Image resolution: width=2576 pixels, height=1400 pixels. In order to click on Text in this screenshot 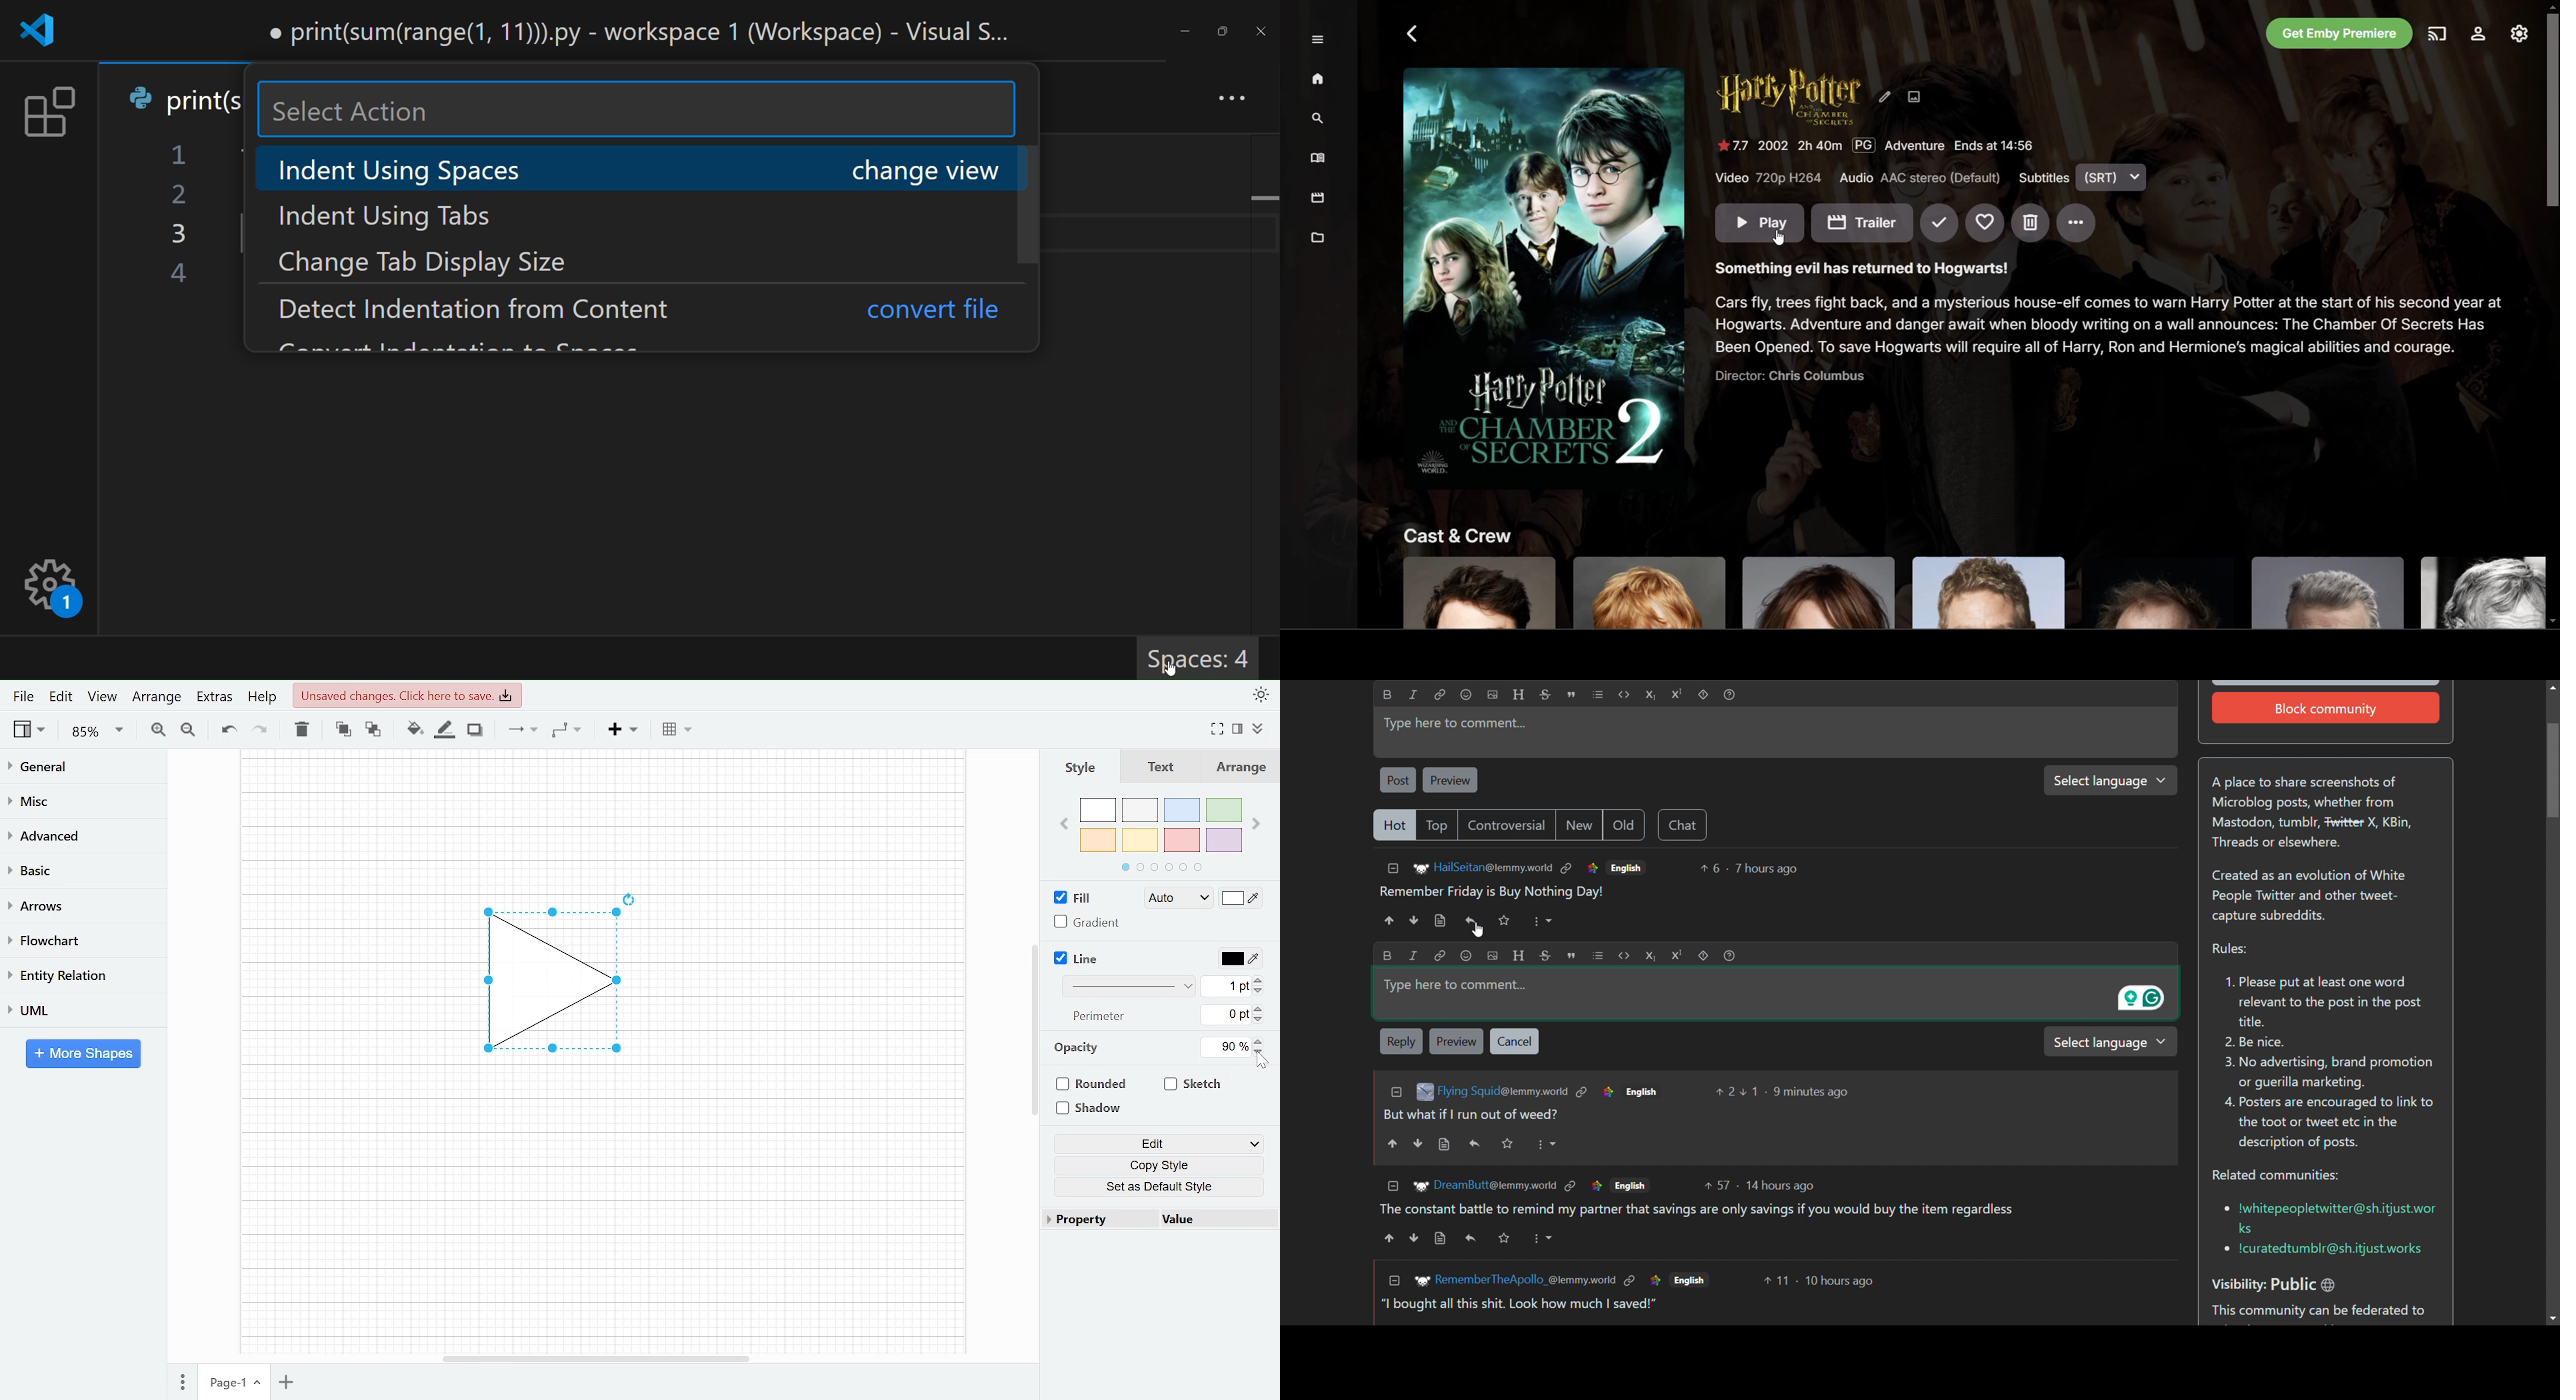, I will do `click(1157, 768)`.